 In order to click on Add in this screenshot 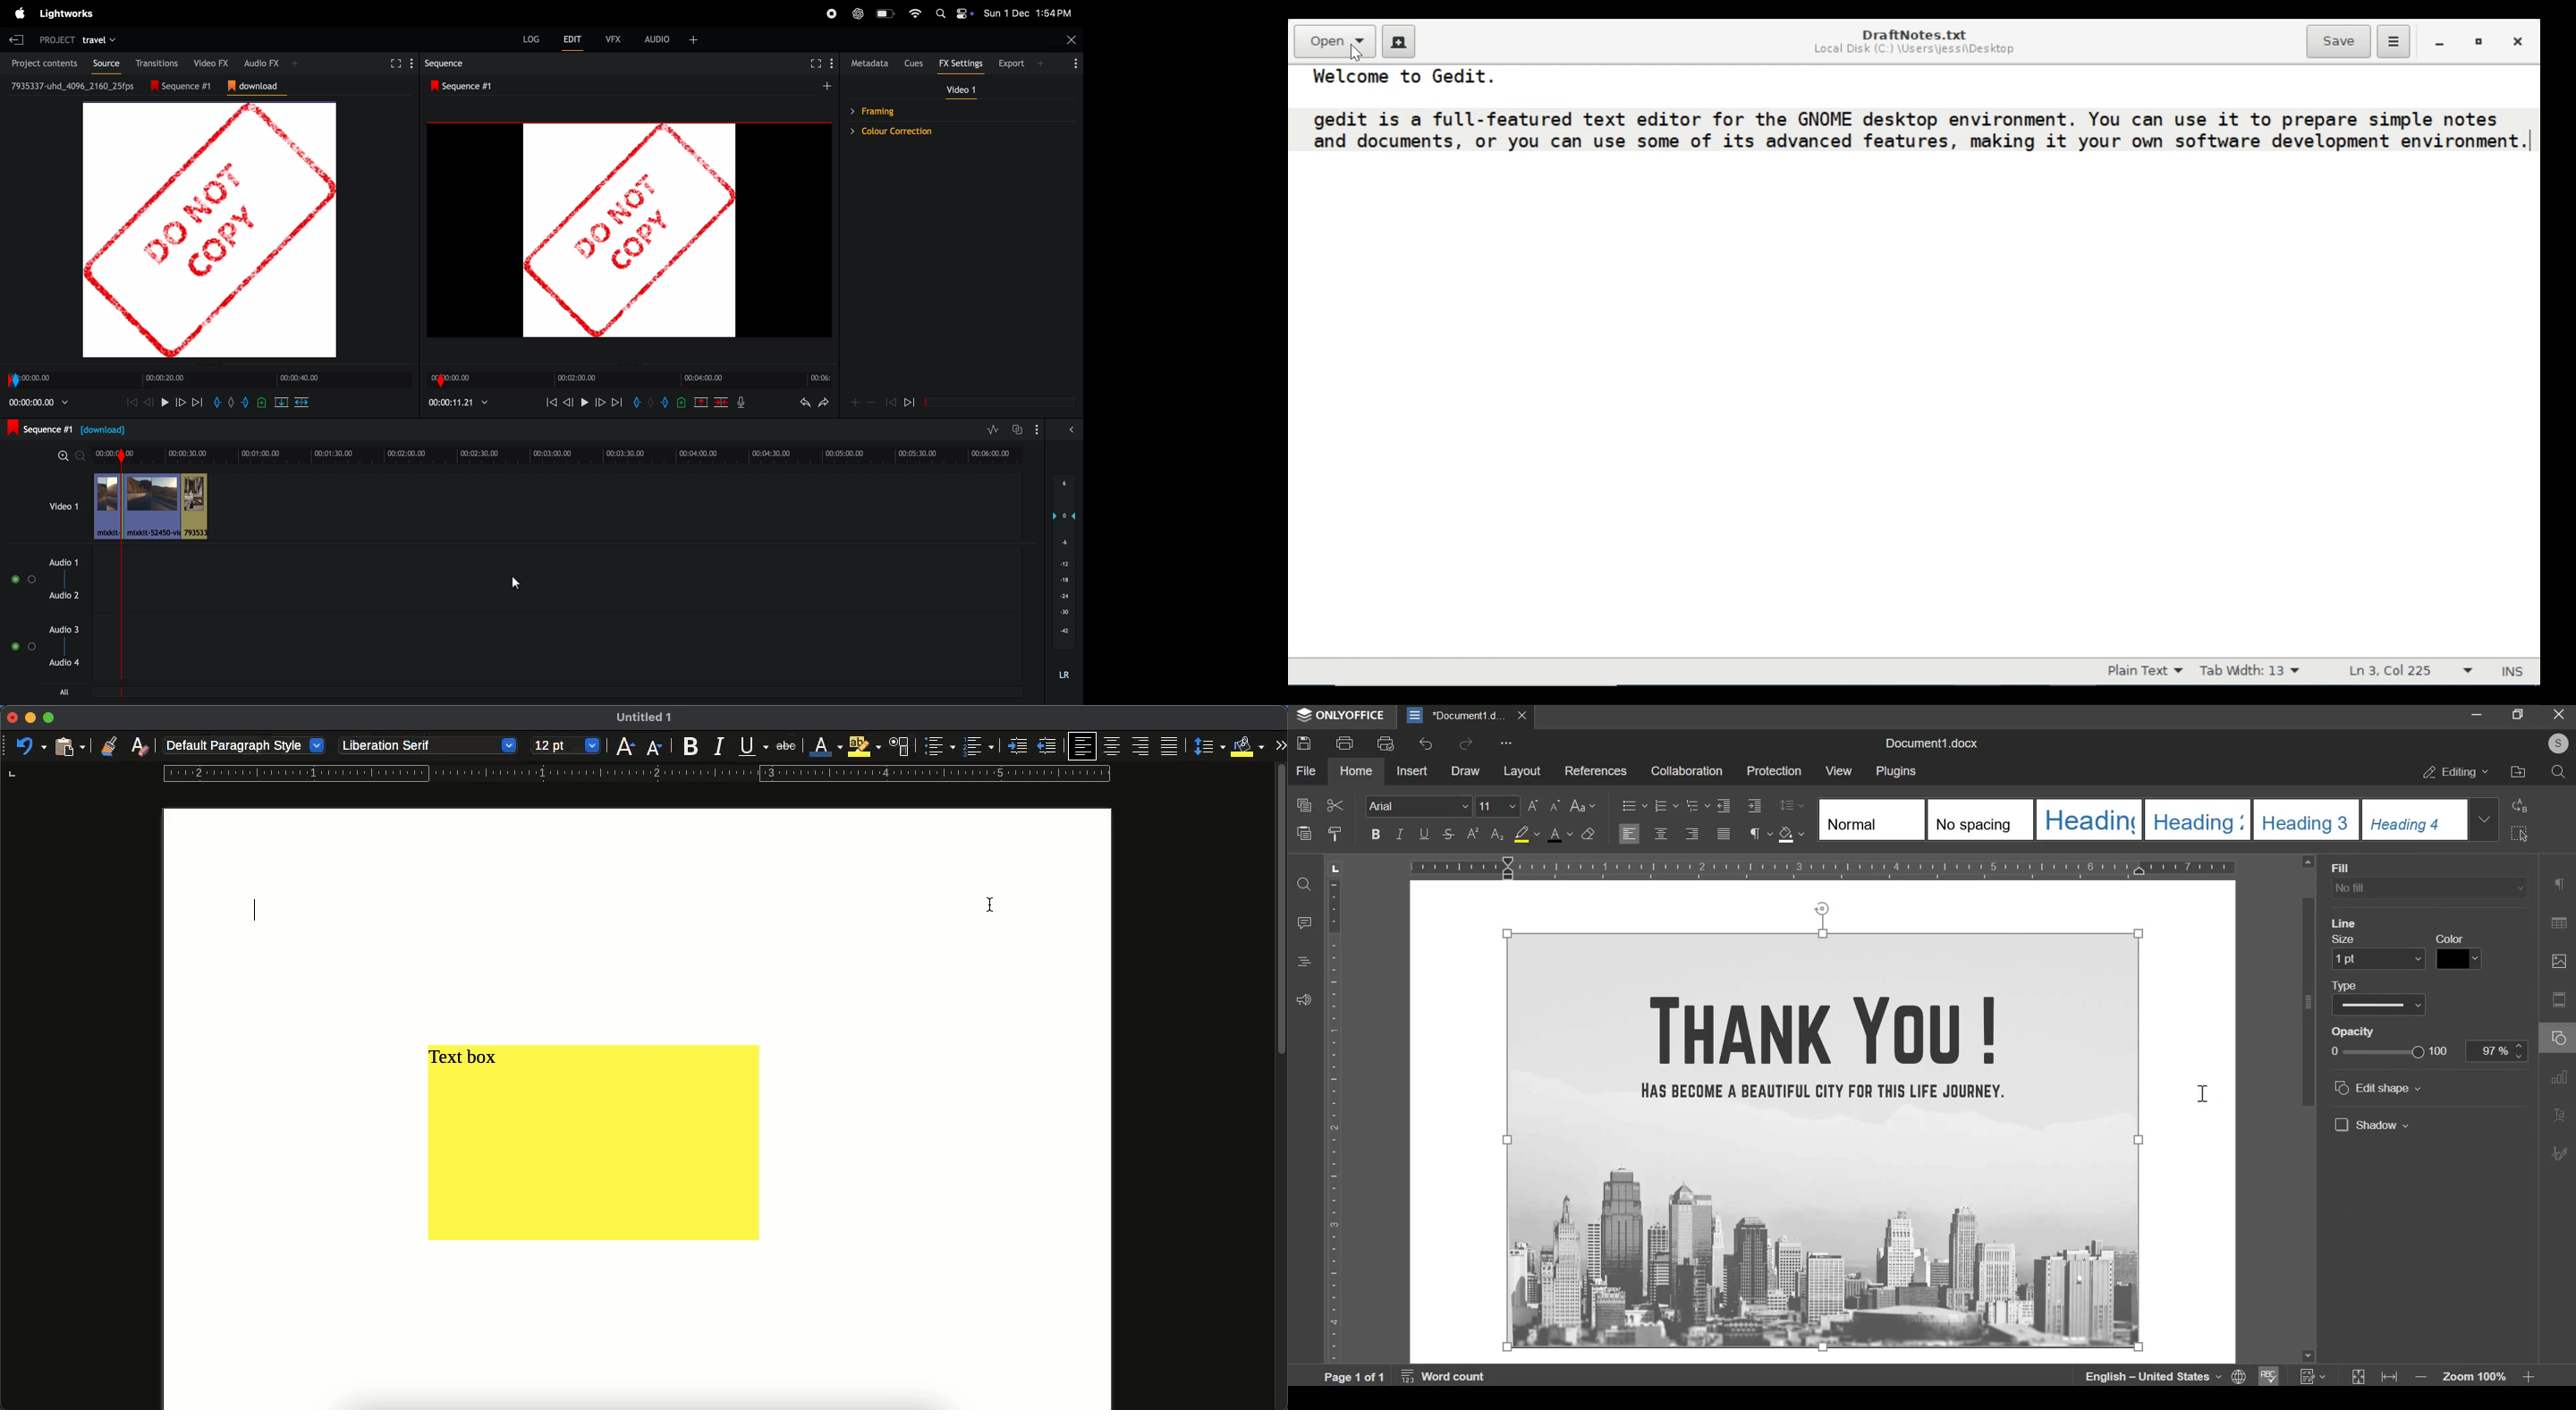, I will do `click(295, 63)`.